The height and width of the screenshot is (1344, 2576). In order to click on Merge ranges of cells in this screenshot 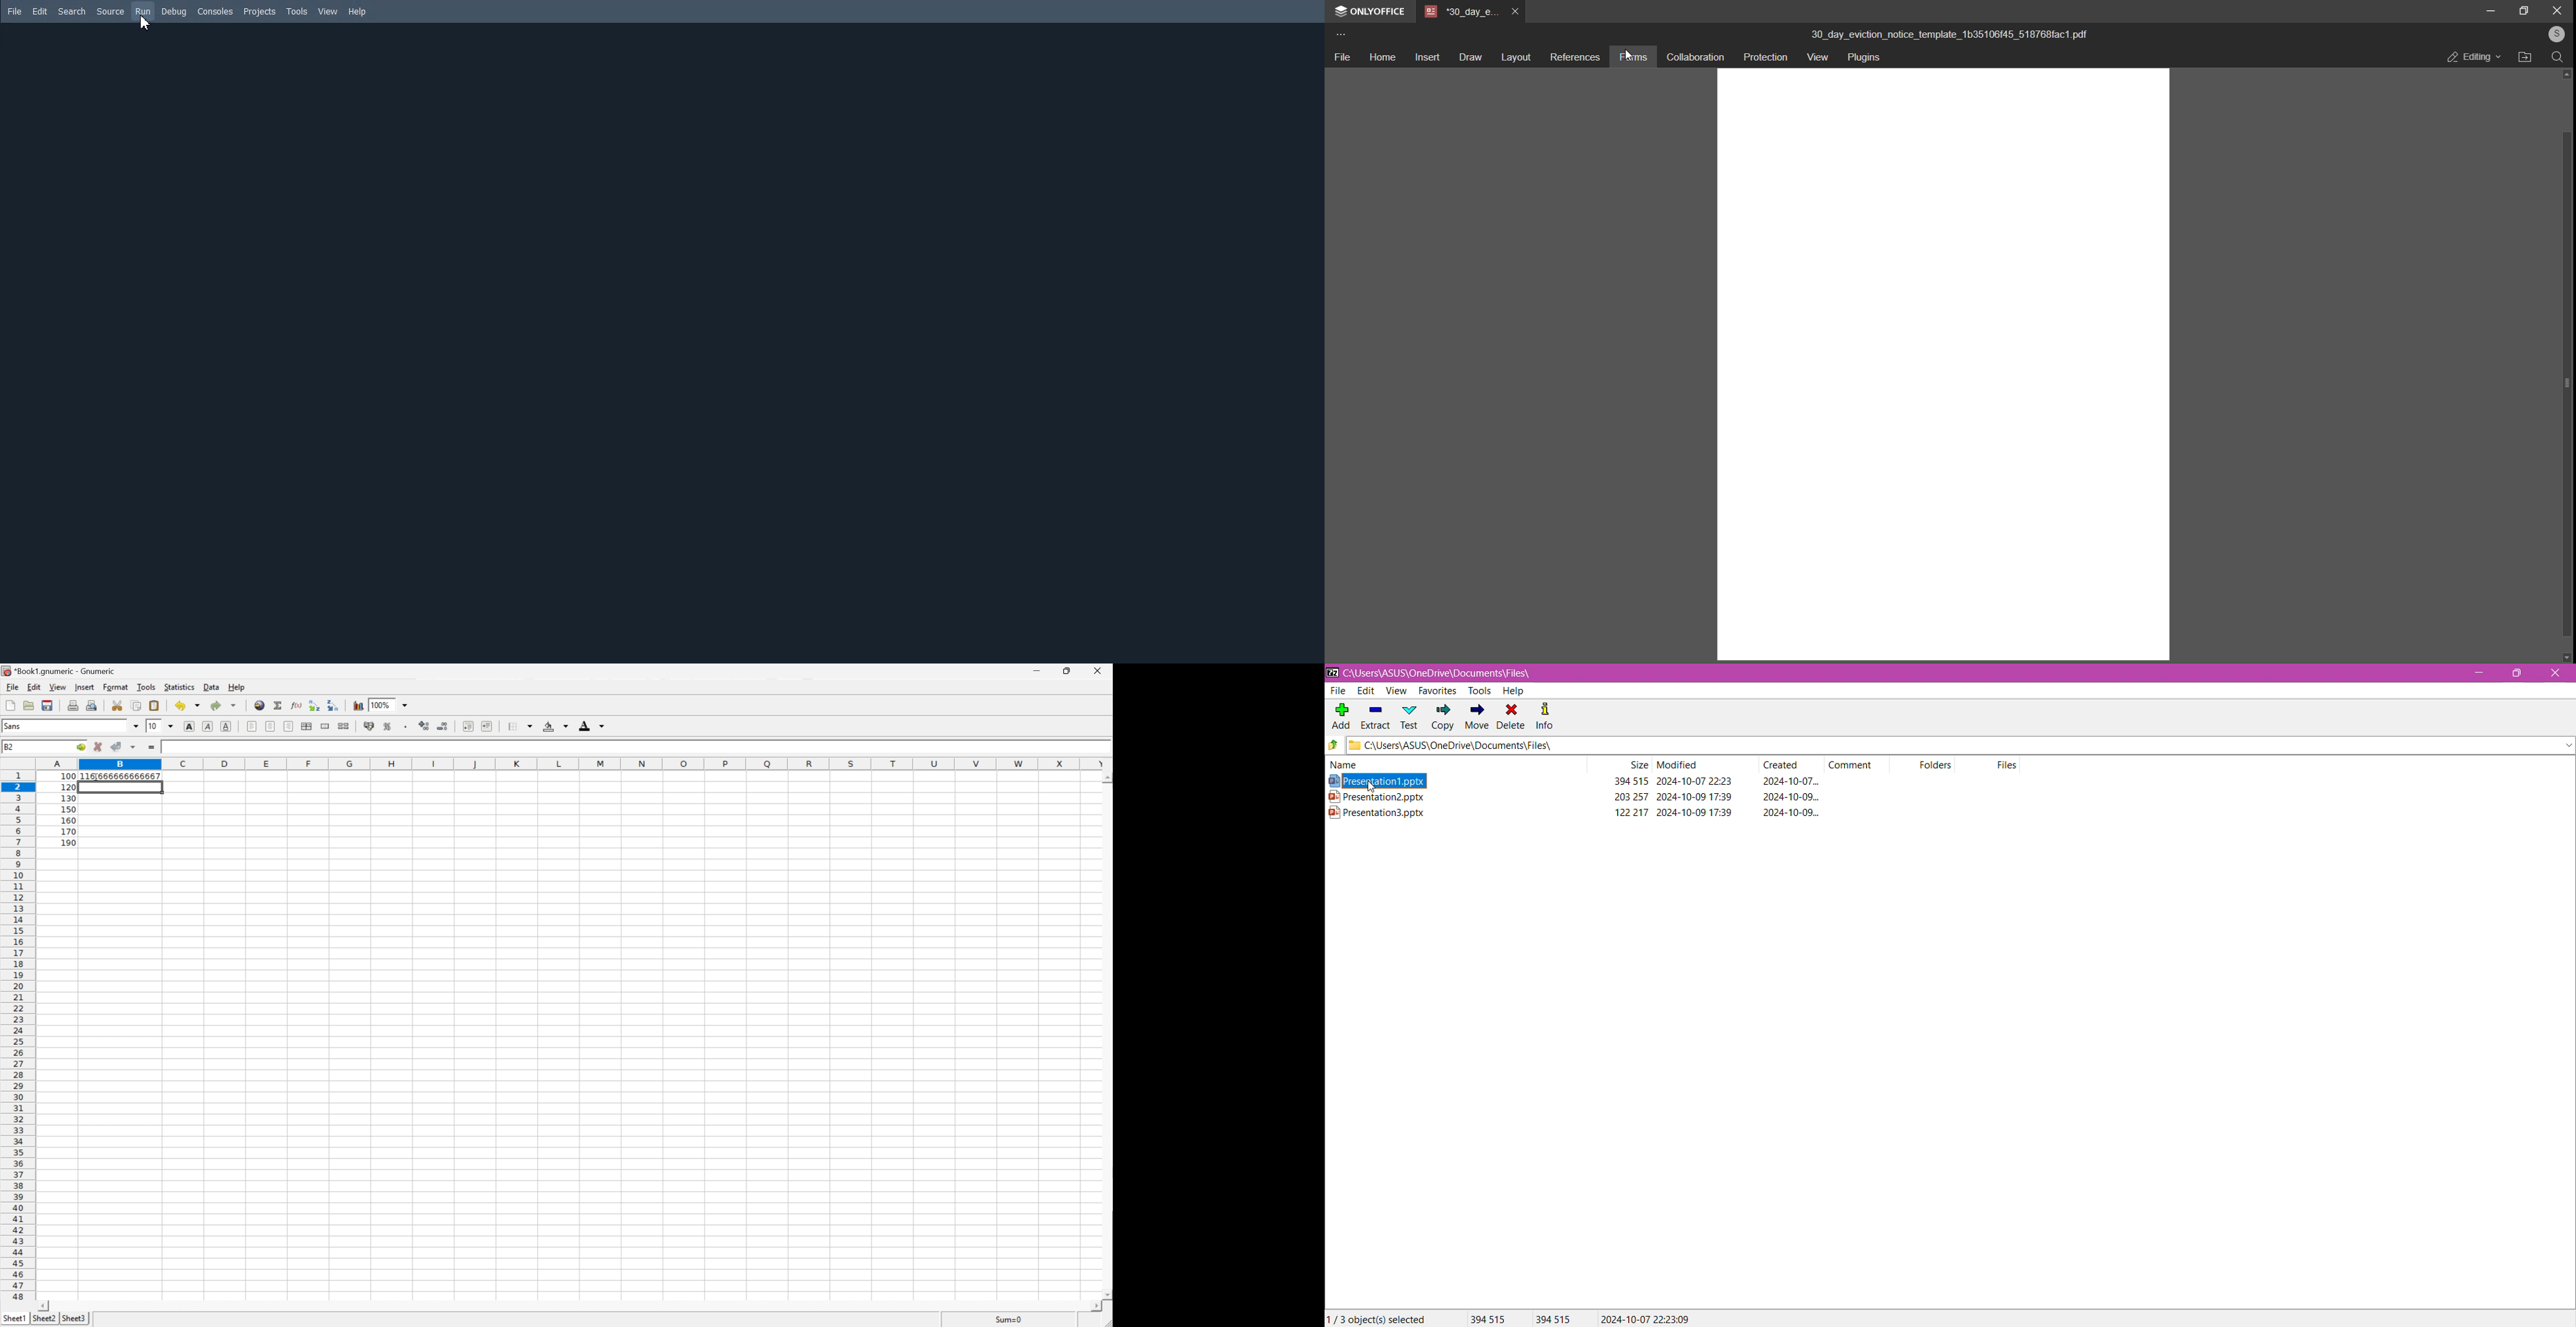, I will do `click(326, 726)`.